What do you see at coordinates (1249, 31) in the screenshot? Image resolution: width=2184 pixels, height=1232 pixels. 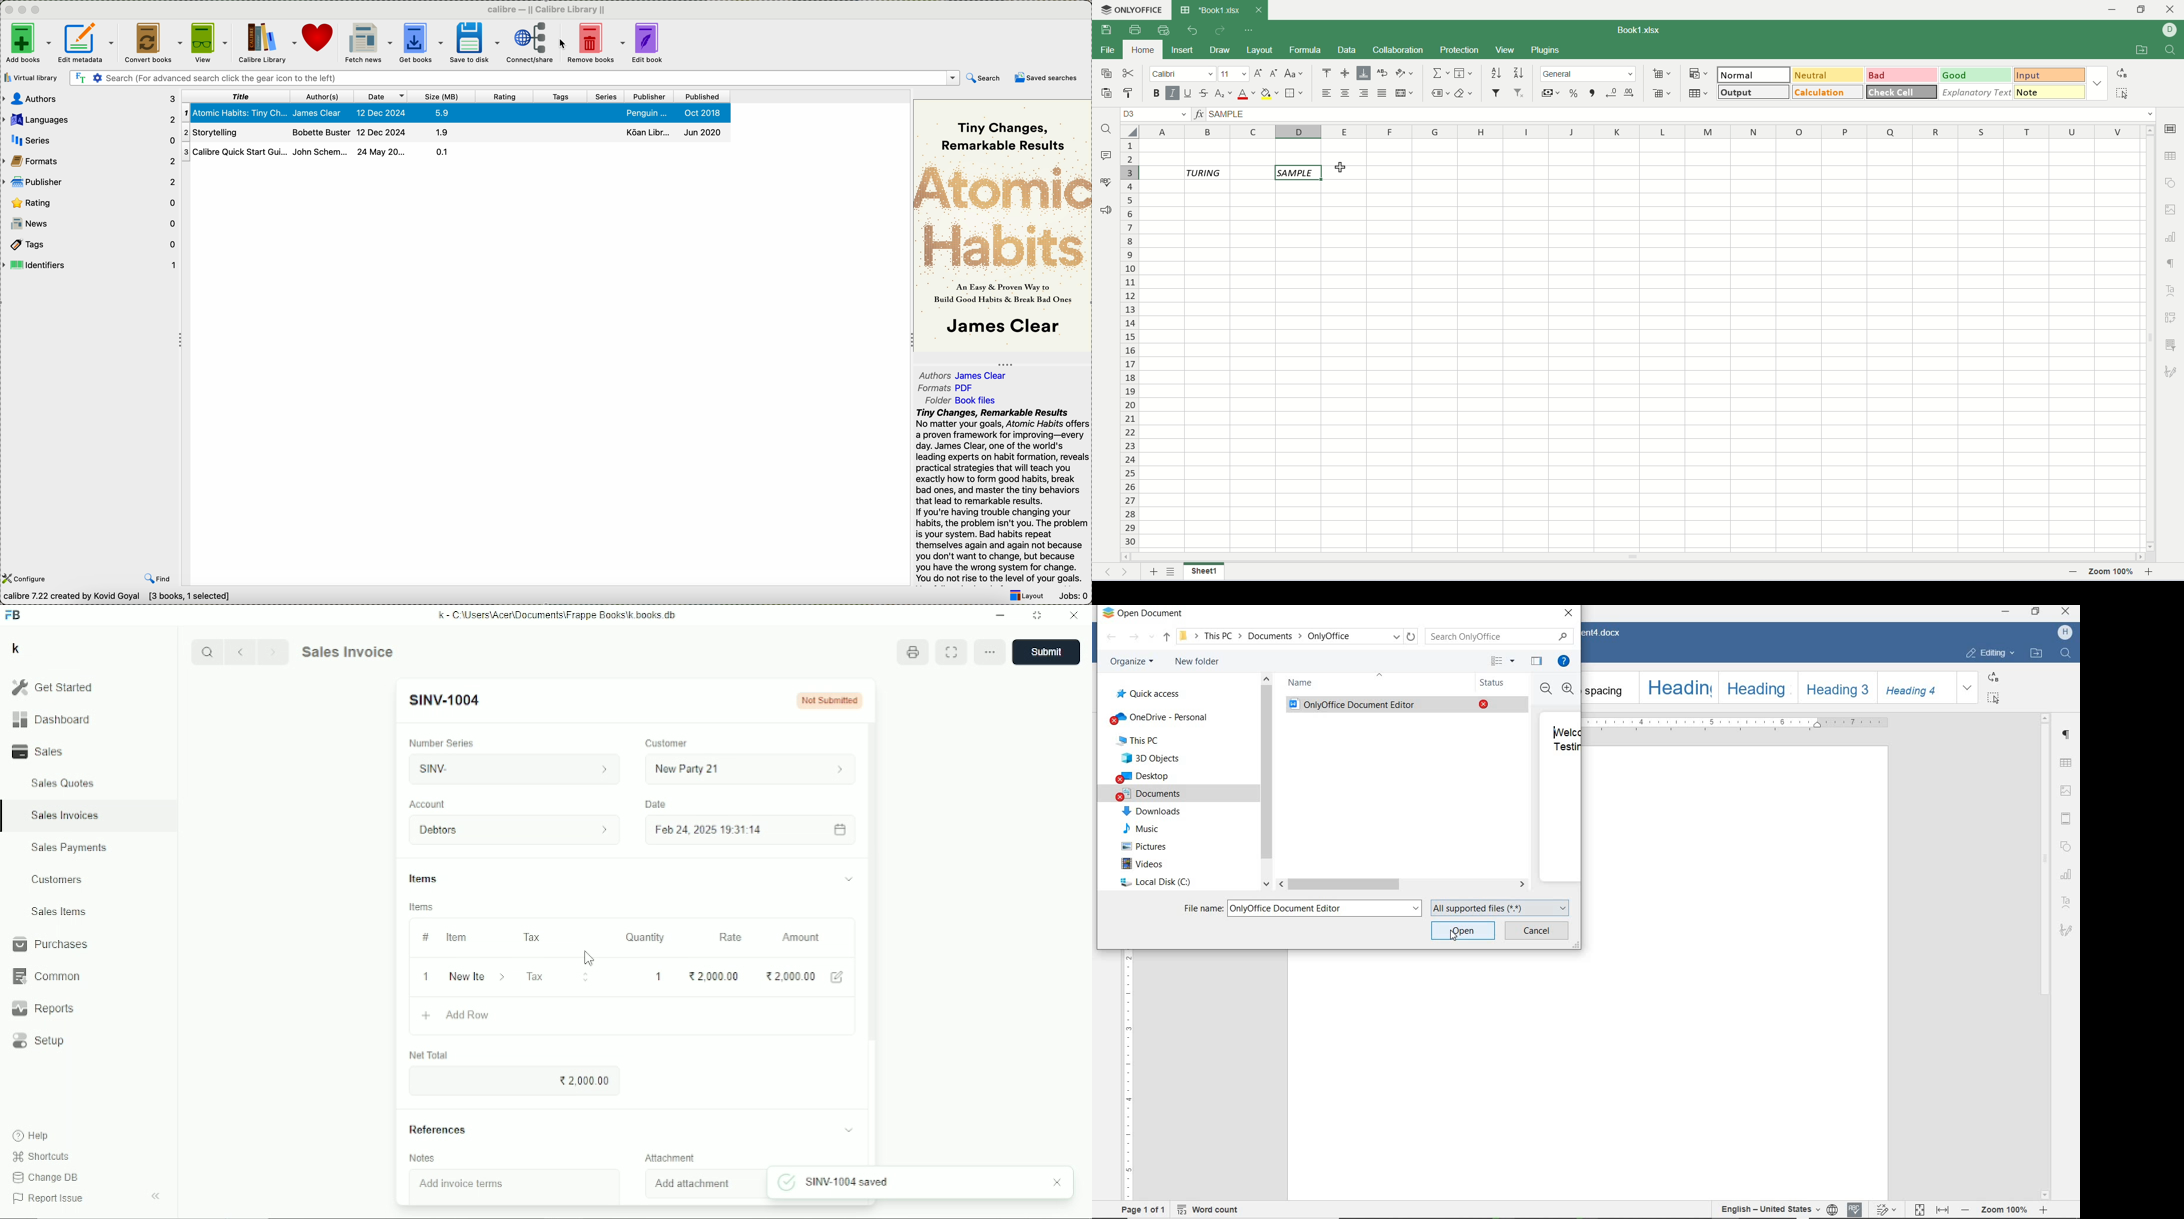 I see `quick settings` at bounding box center [1249, 31].